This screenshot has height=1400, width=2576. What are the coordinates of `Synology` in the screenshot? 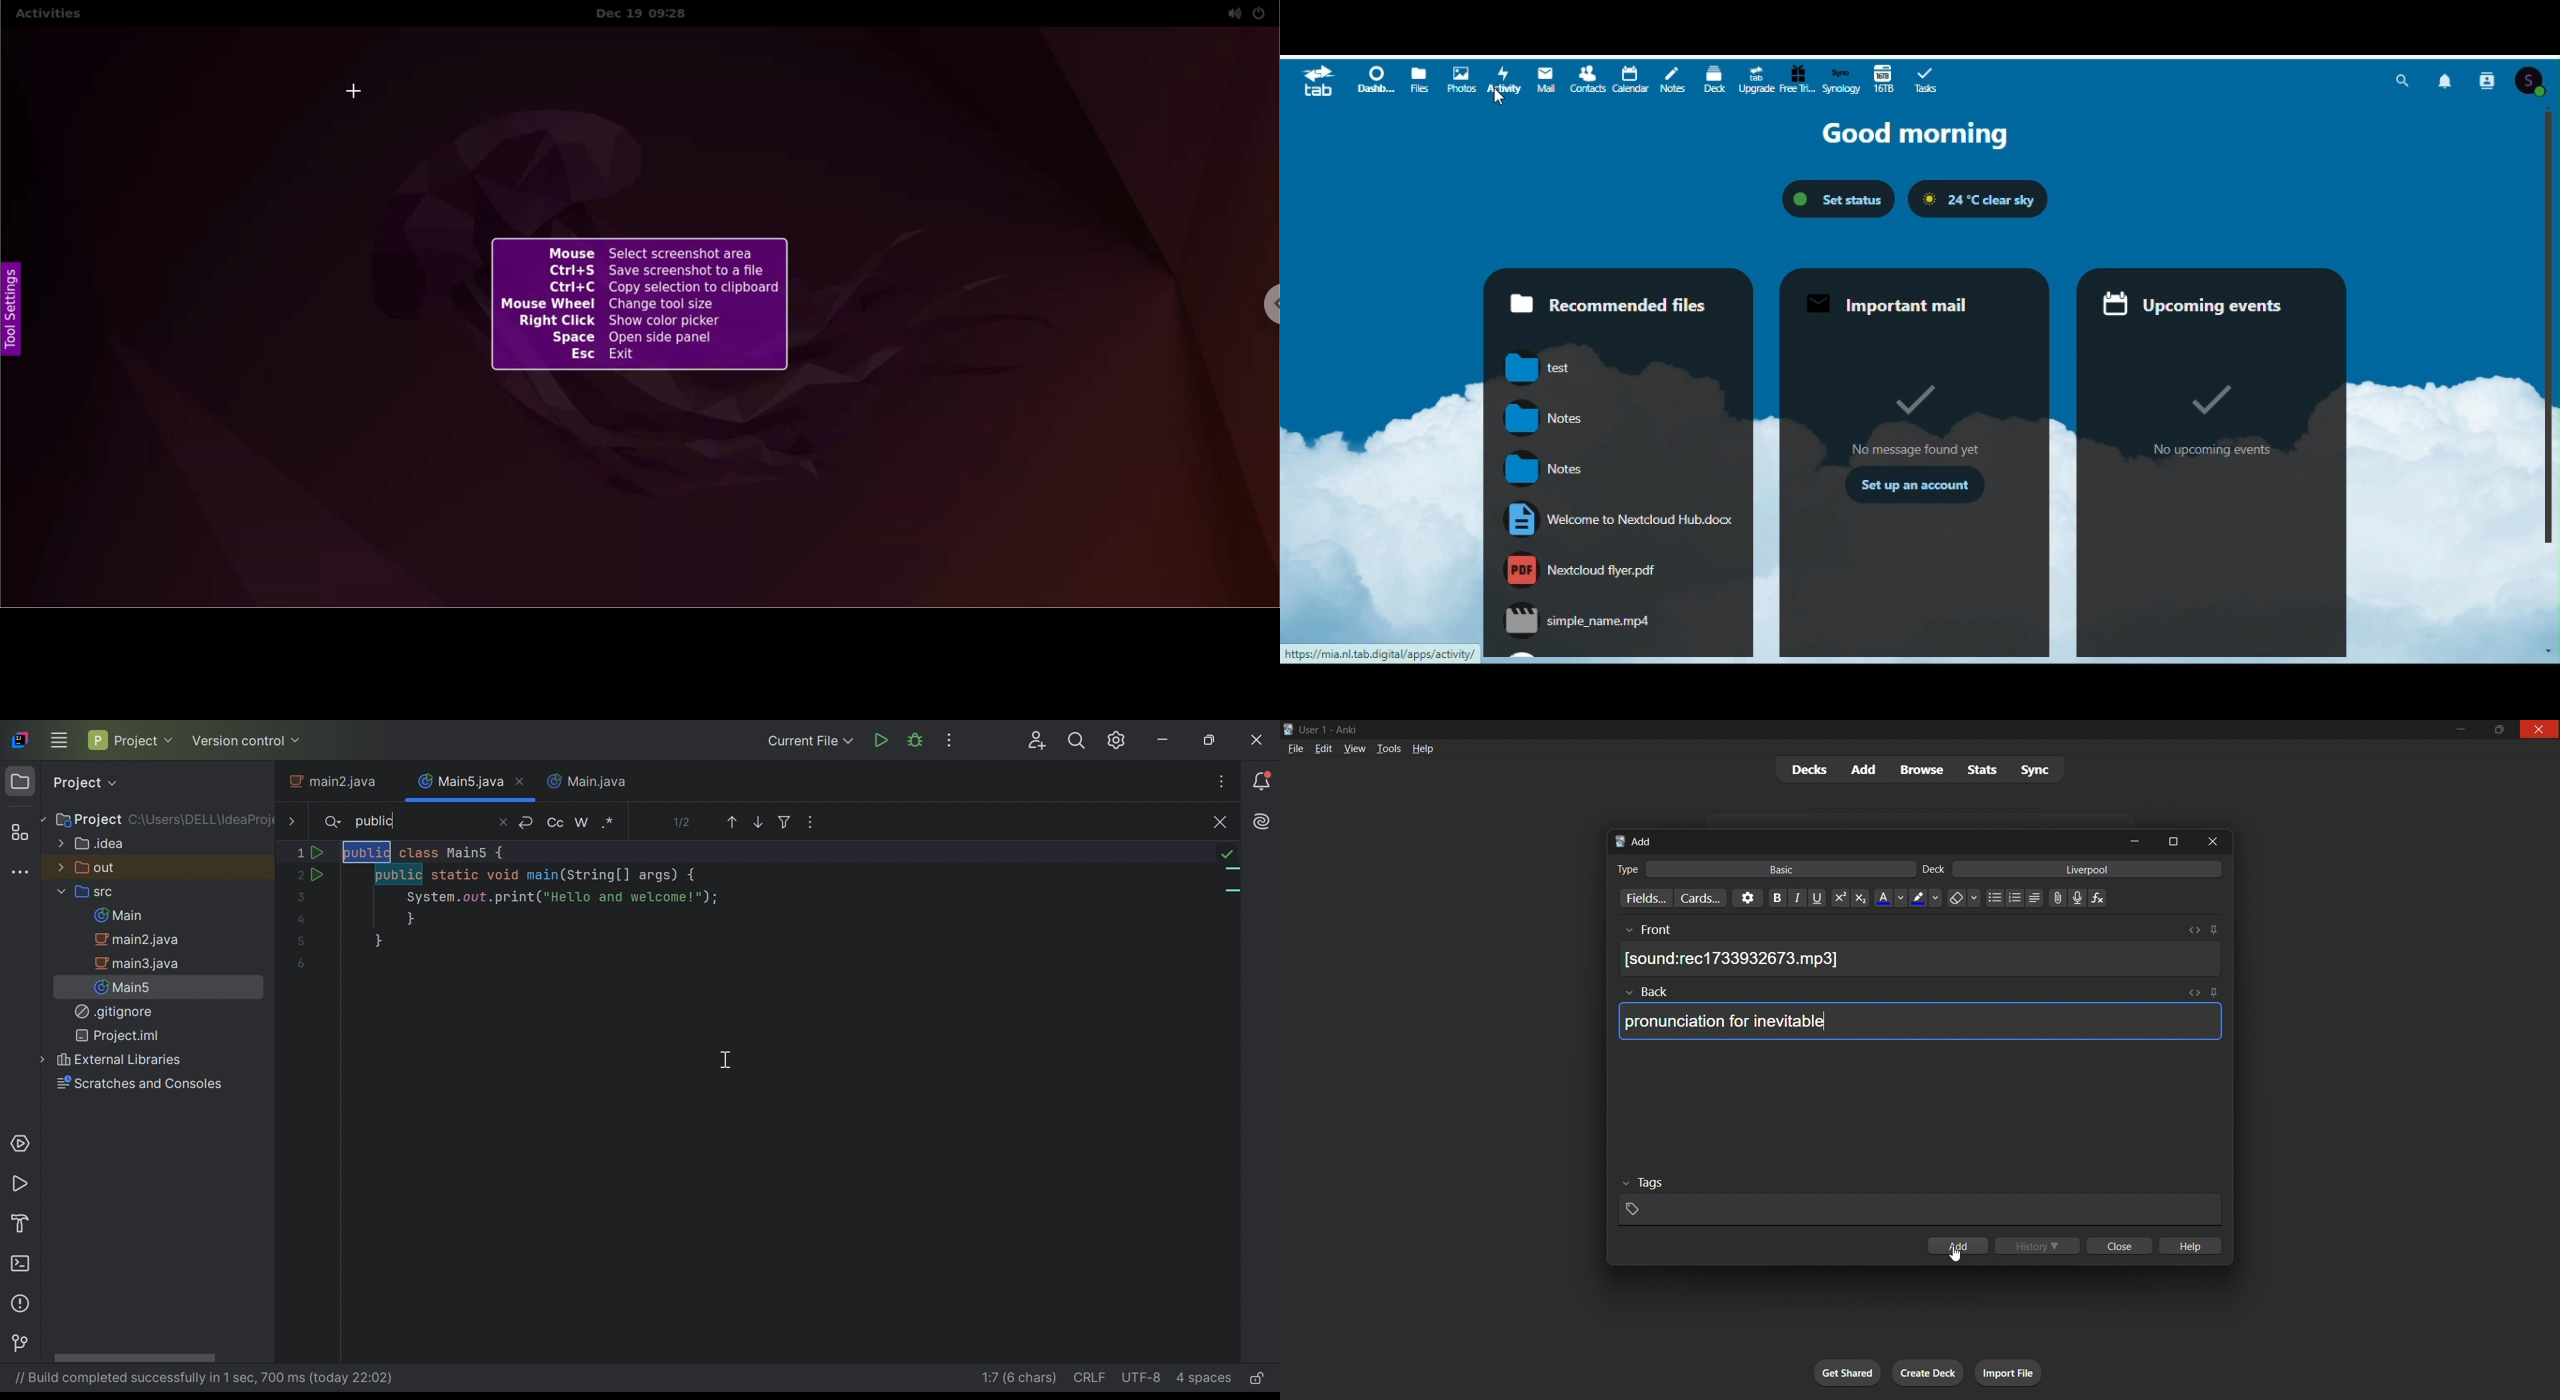 It's located at (1841, 82).